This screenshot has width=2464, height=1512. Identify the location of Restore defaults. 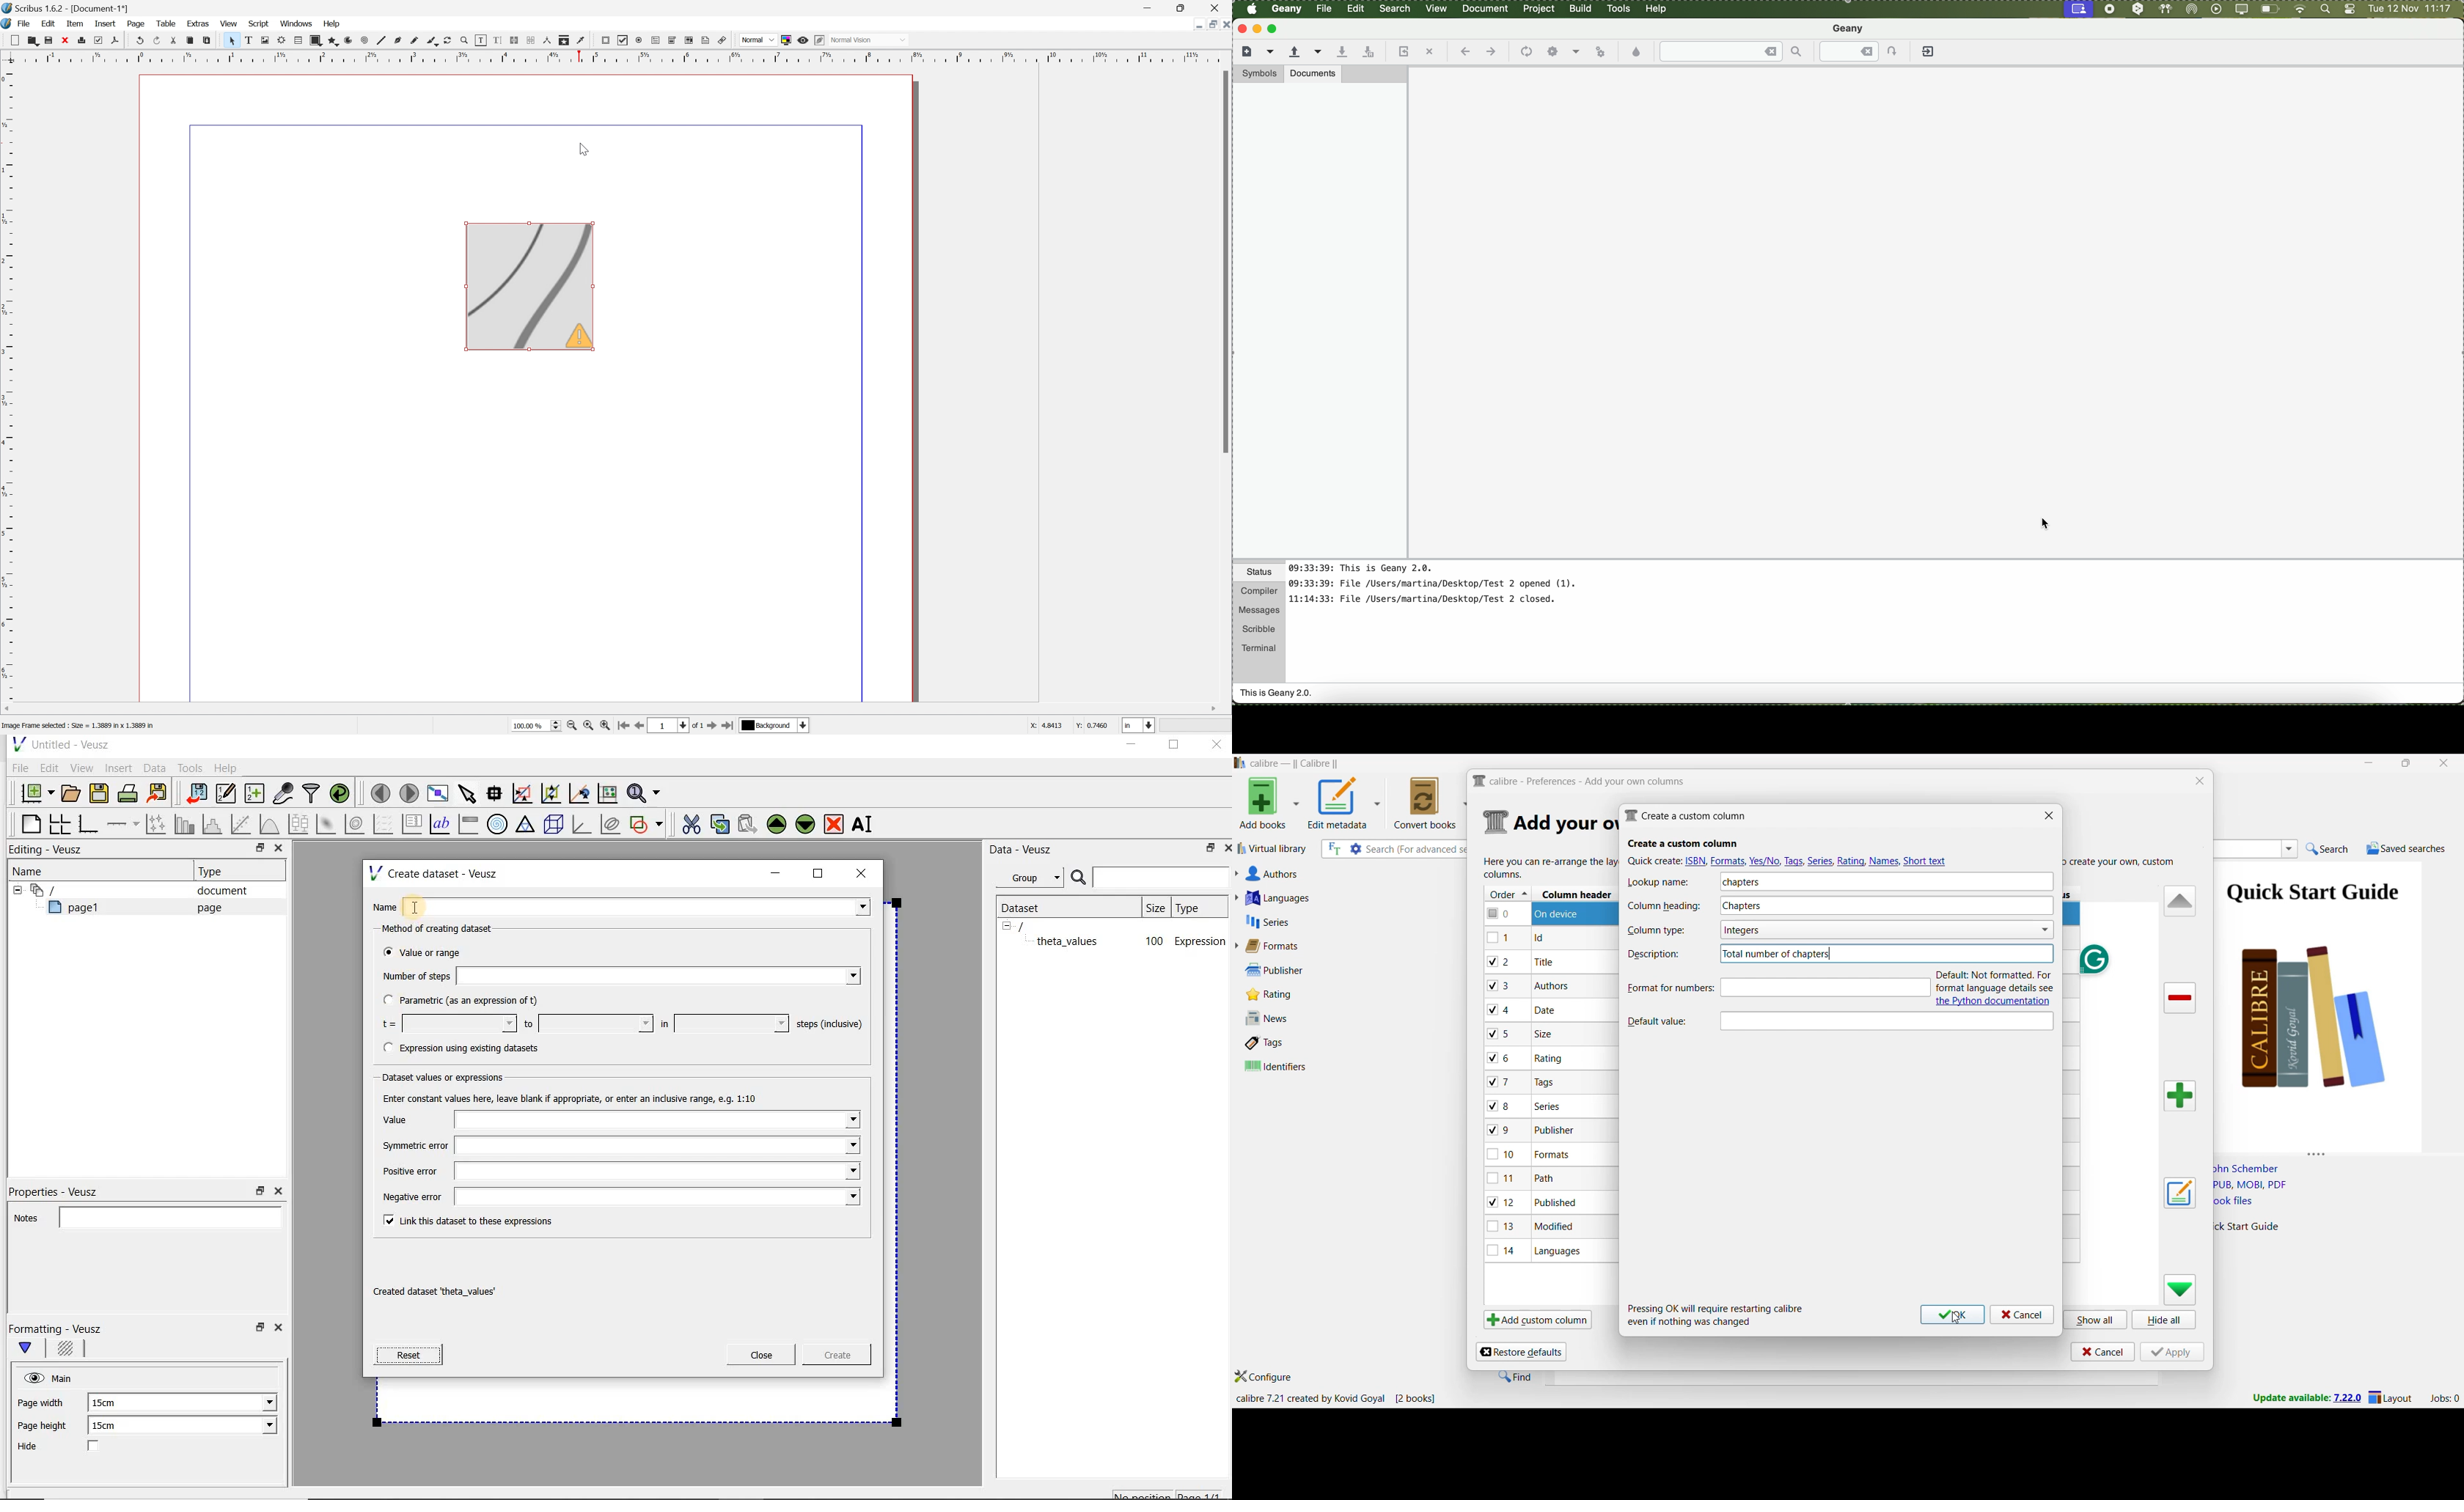
(1521, 1352).